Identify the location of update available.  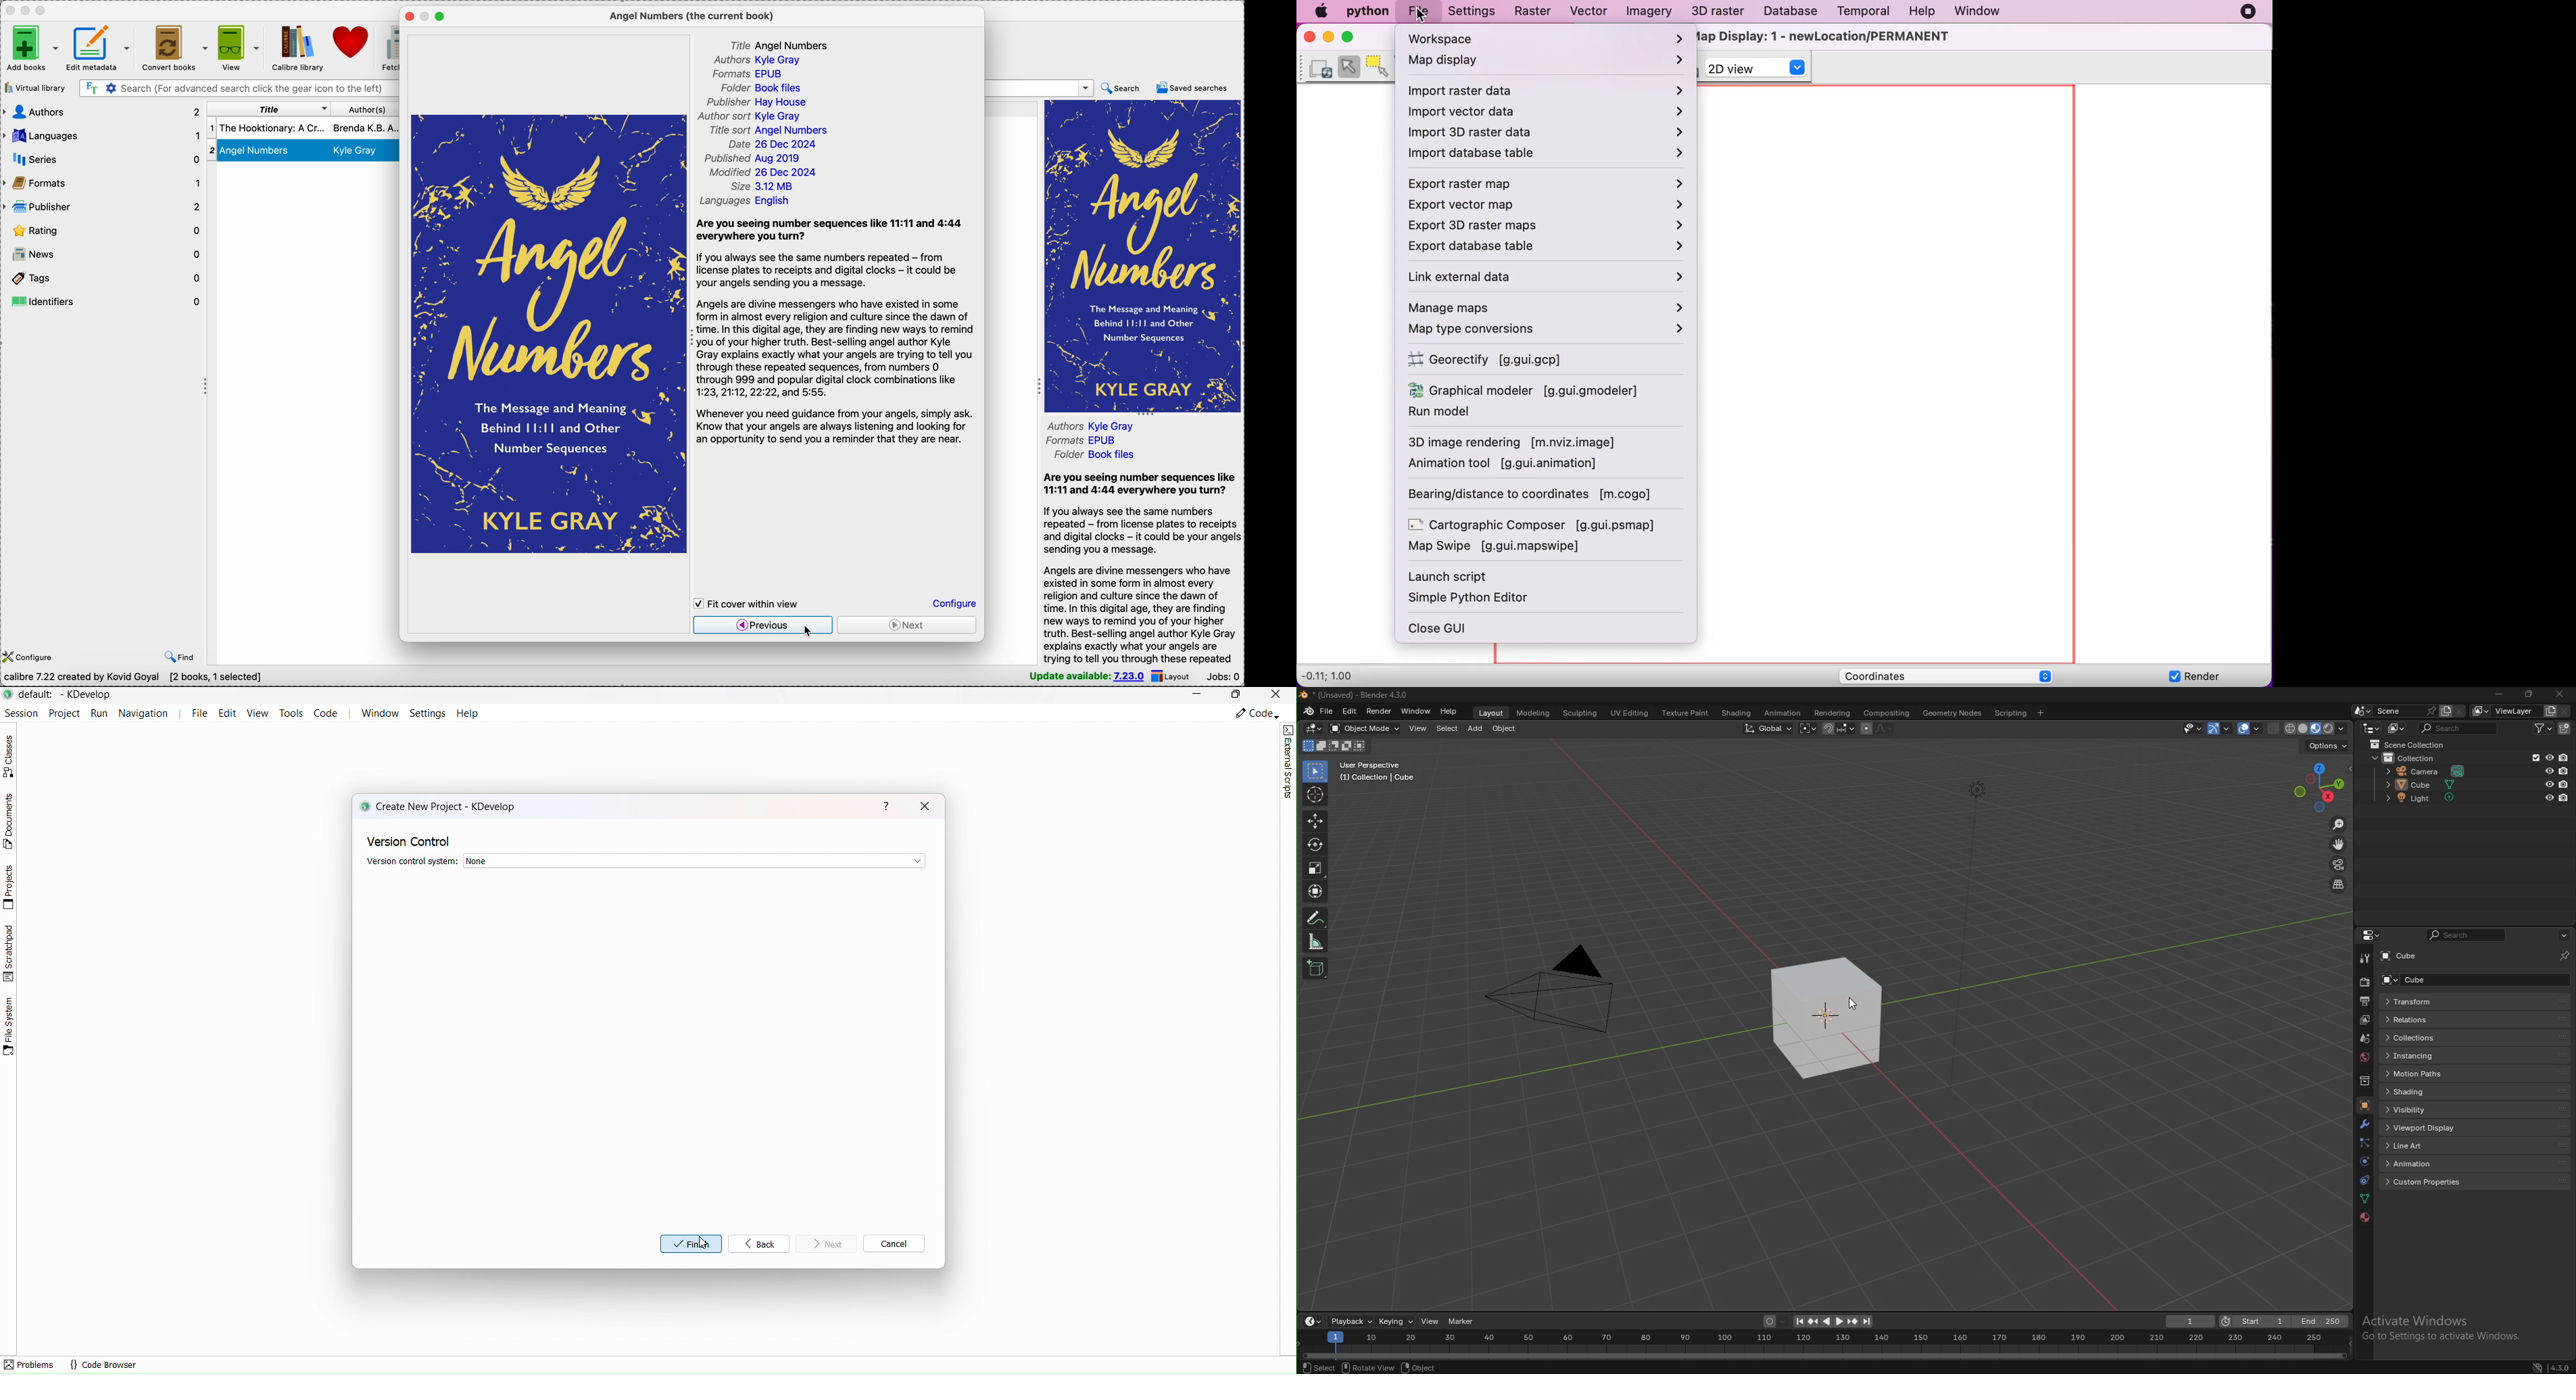
(1088, 677).